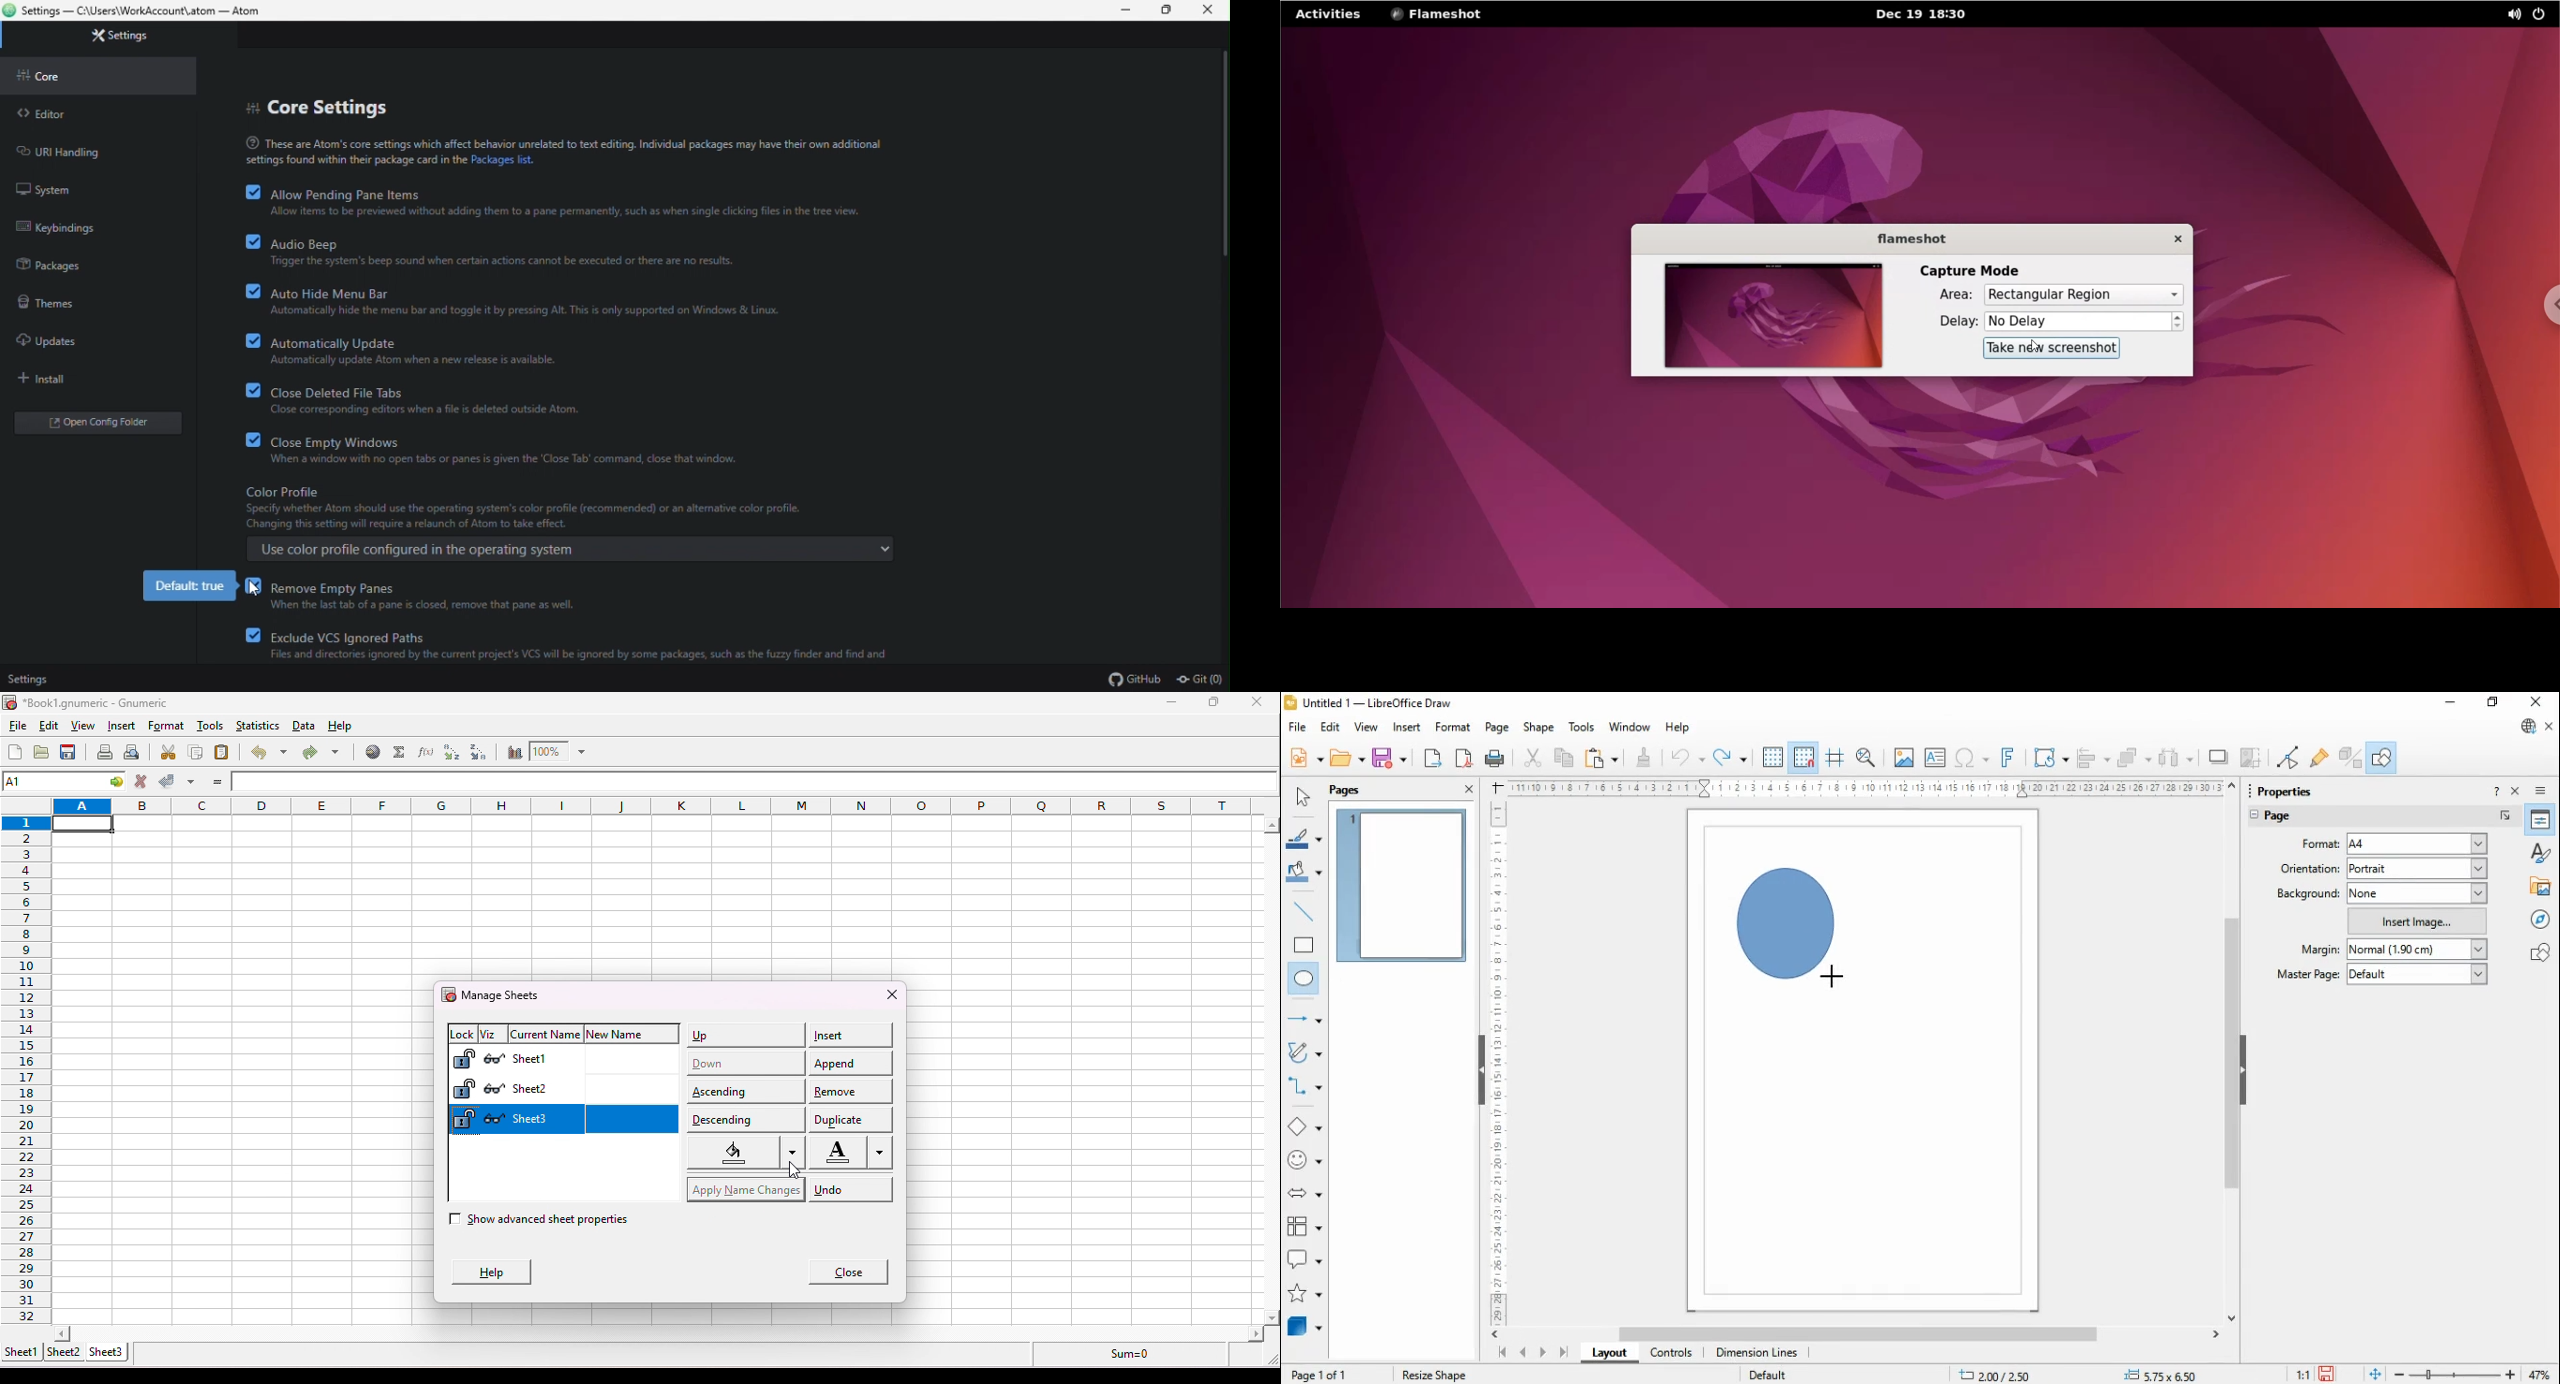 The height and width of the screenshot is (1400, 2576). What do you see at coordinates (1306, 1162) in the screenshot?
I see `symbol shapes` at bounding box center [1306, 1162].